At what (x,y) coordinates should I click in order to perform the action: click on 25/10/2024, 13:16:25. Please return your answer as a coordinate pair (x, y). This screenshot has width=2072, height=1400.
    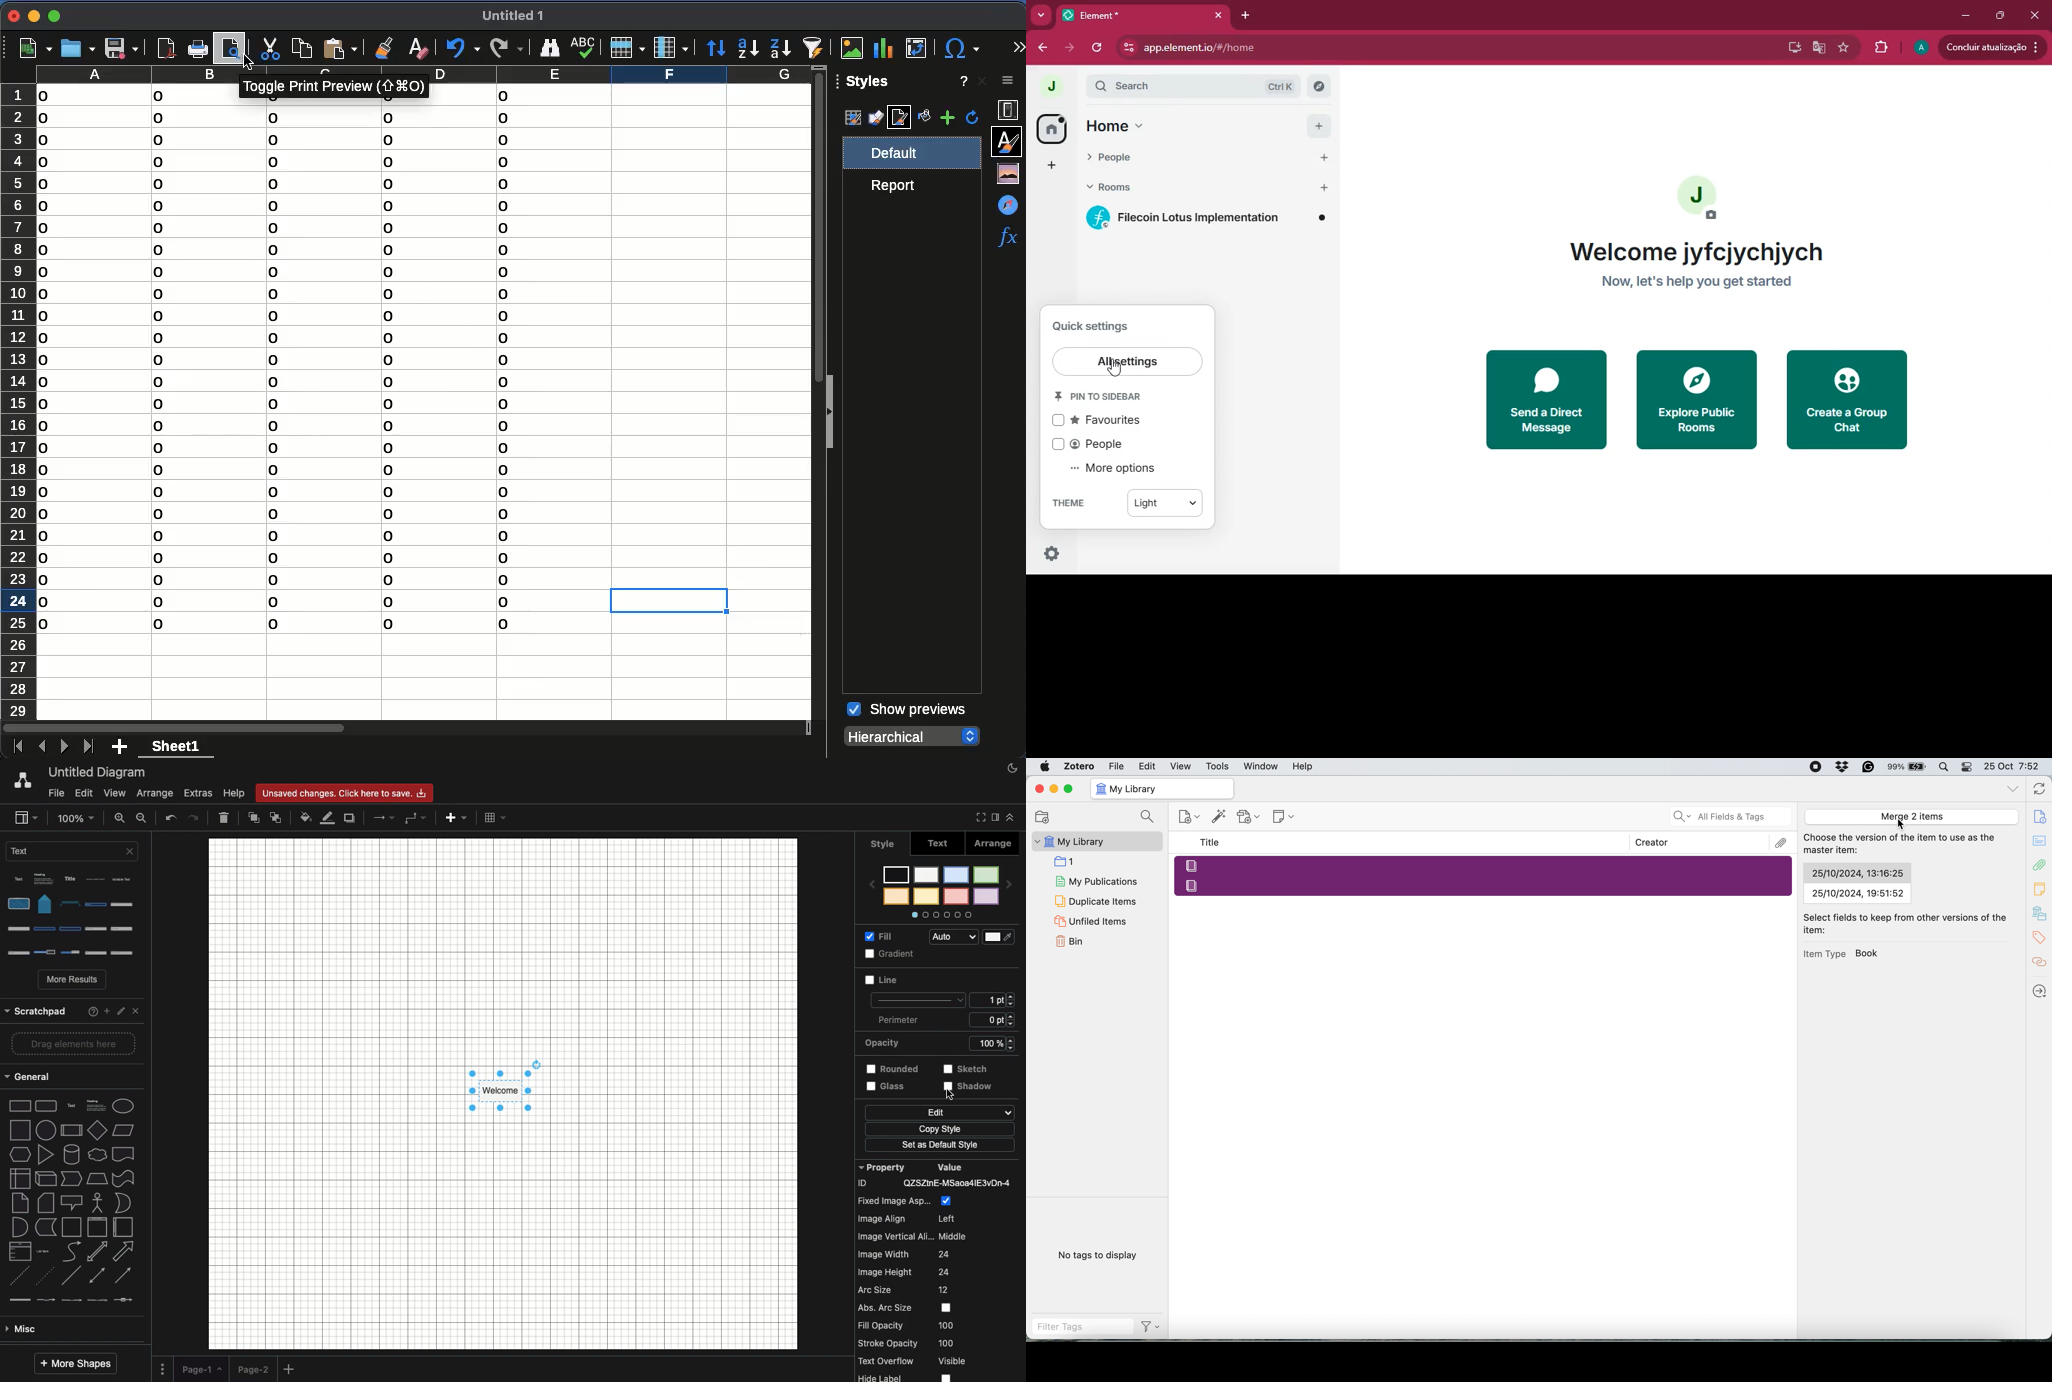
    Looking at the image, I should click on (1856, 873).